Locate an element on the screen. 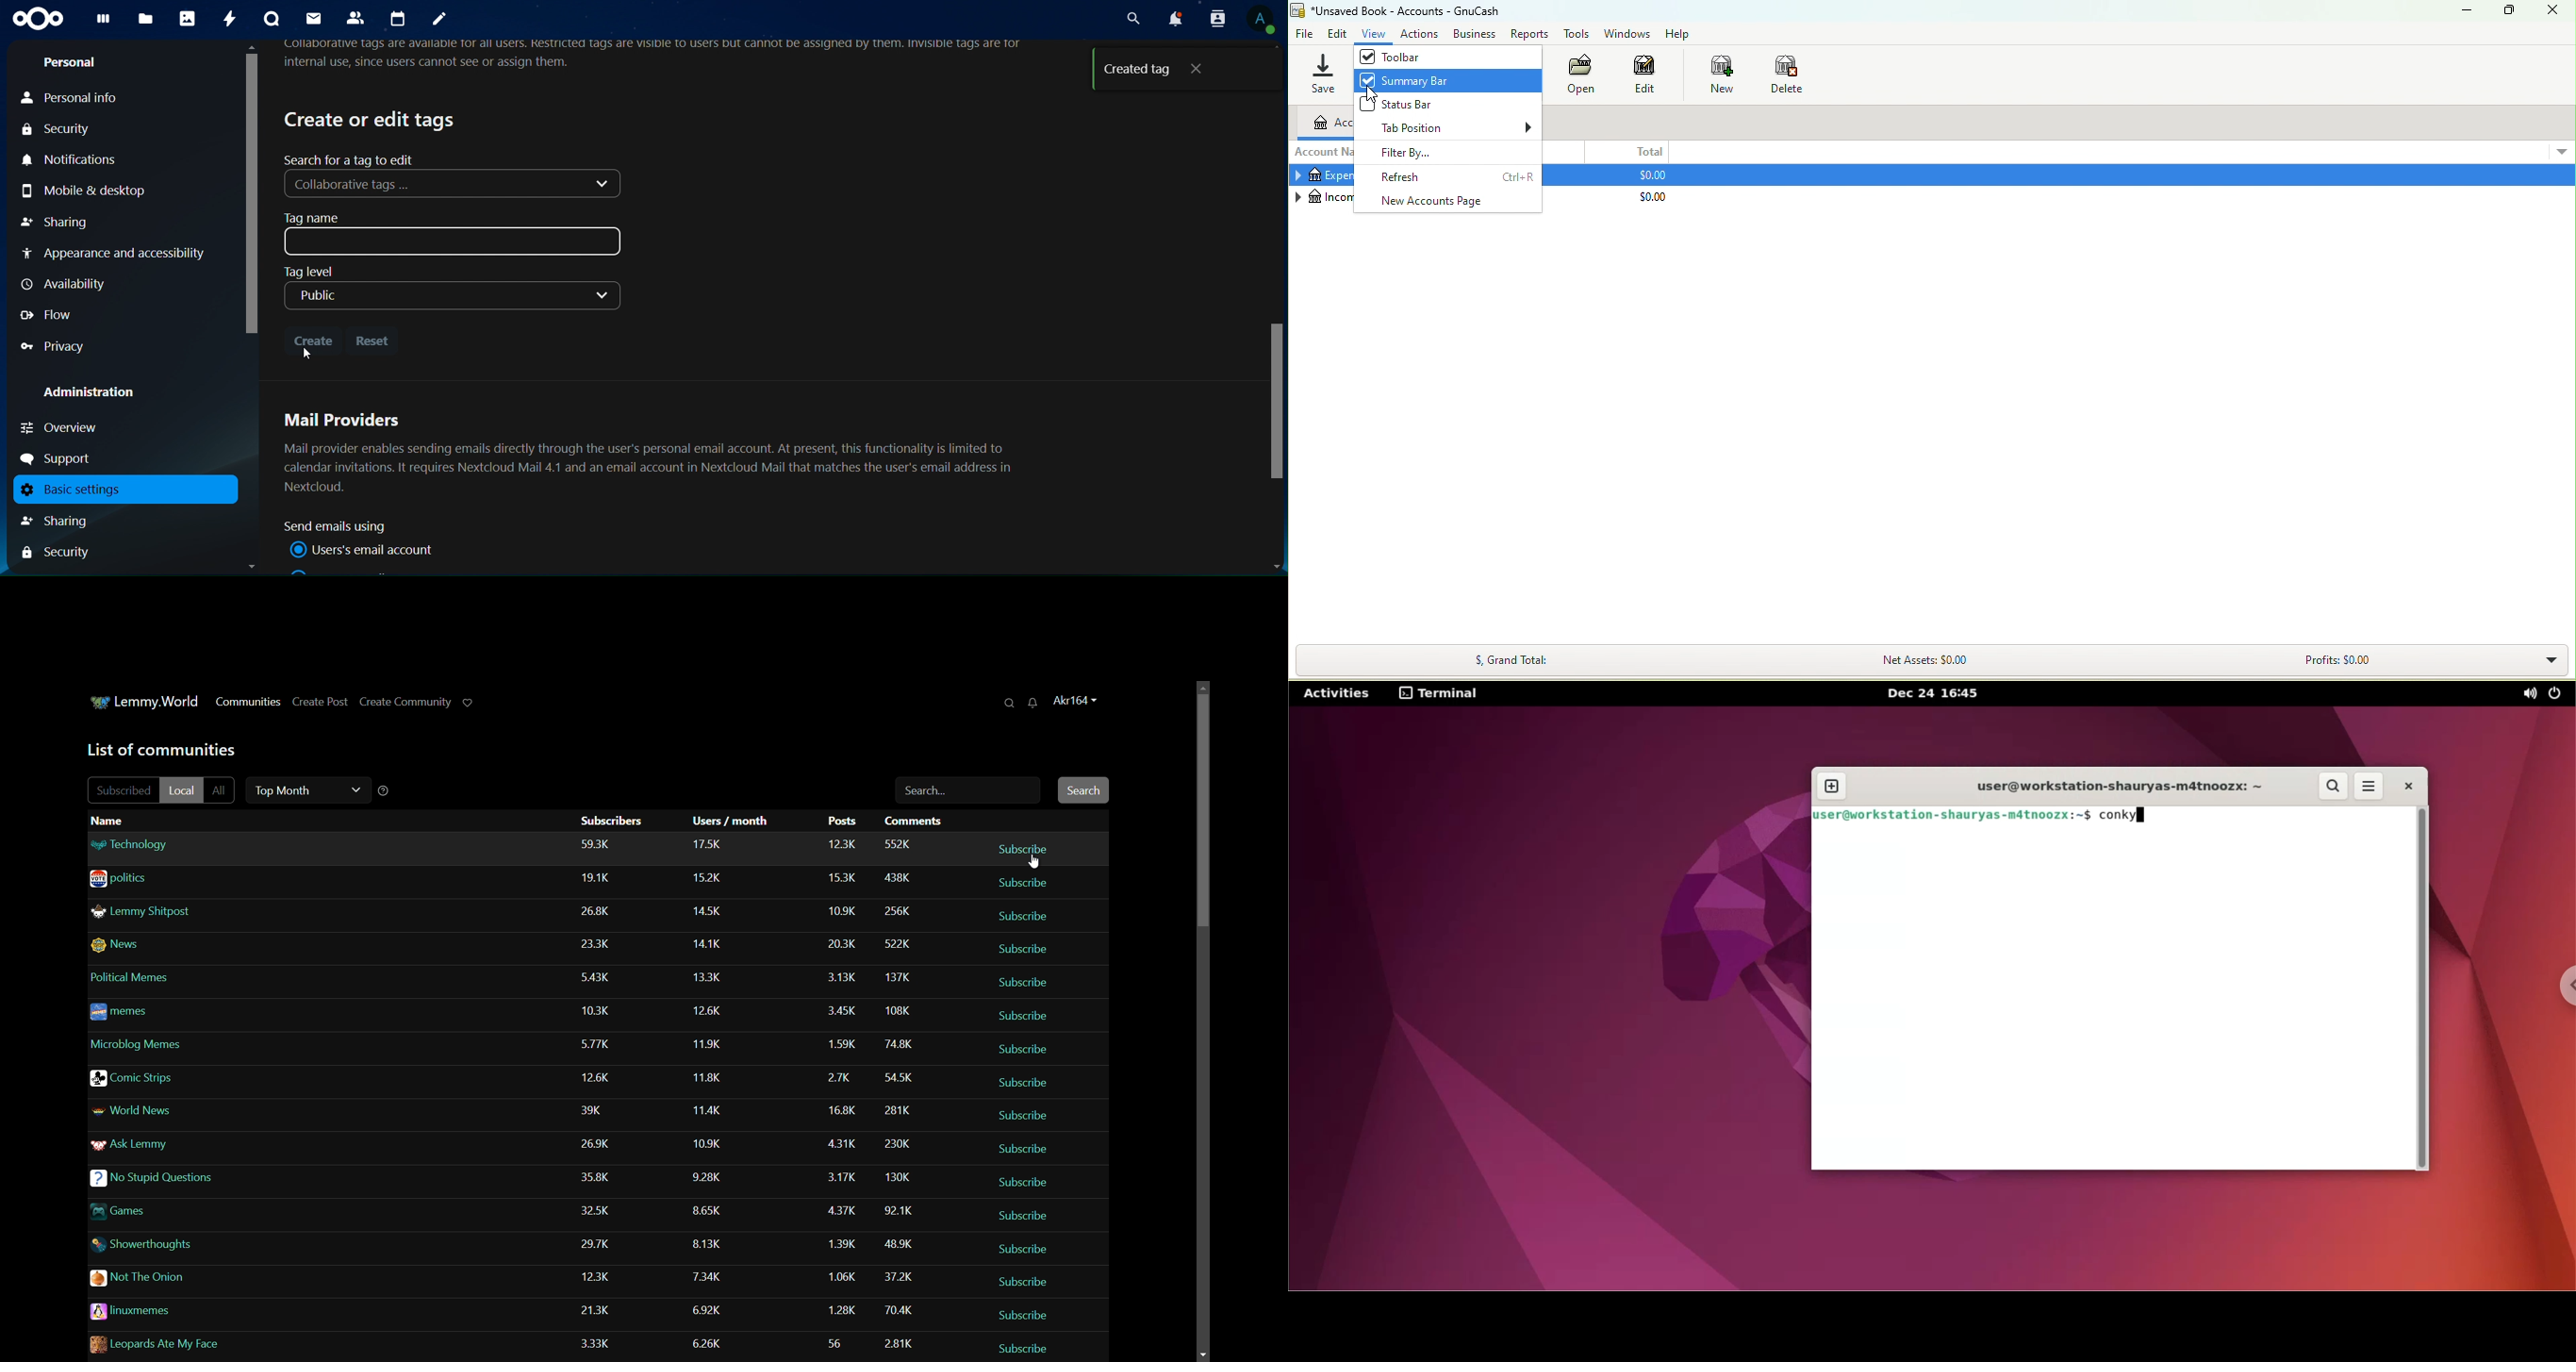  support is located at coordinates (61, 459).